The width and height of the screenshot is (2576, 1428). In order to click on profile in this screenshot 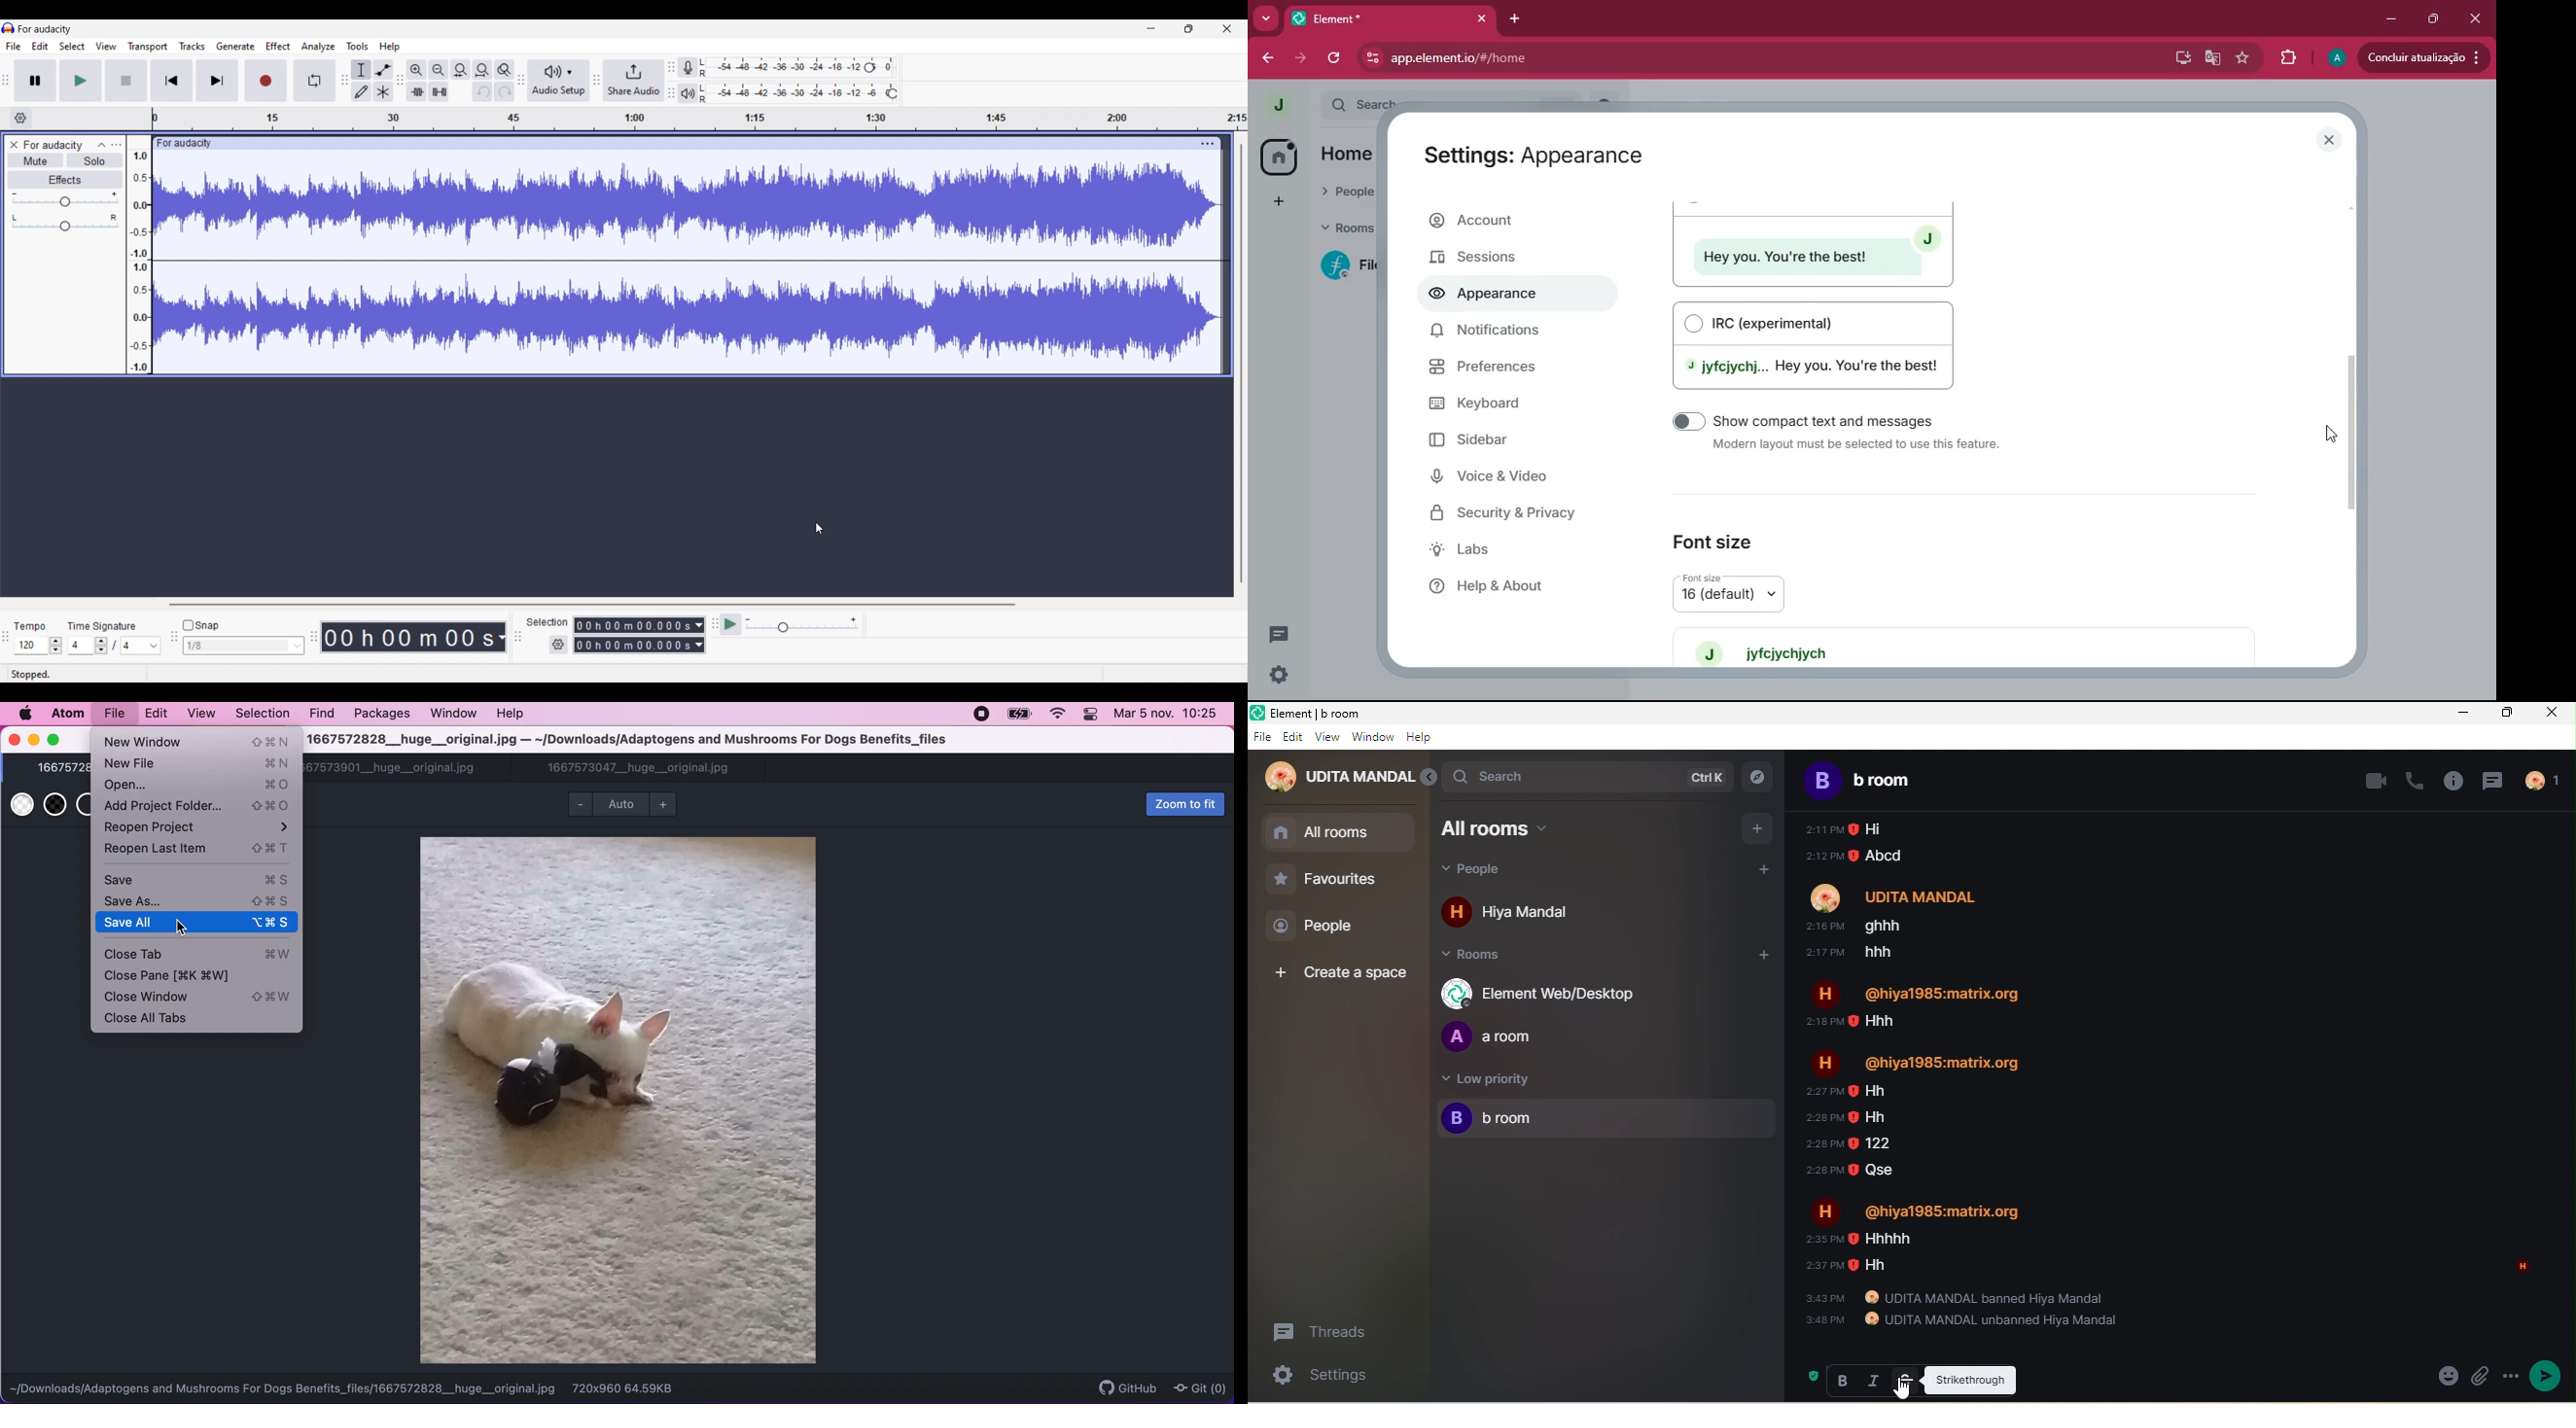, I will do `click(2334, 59)`.